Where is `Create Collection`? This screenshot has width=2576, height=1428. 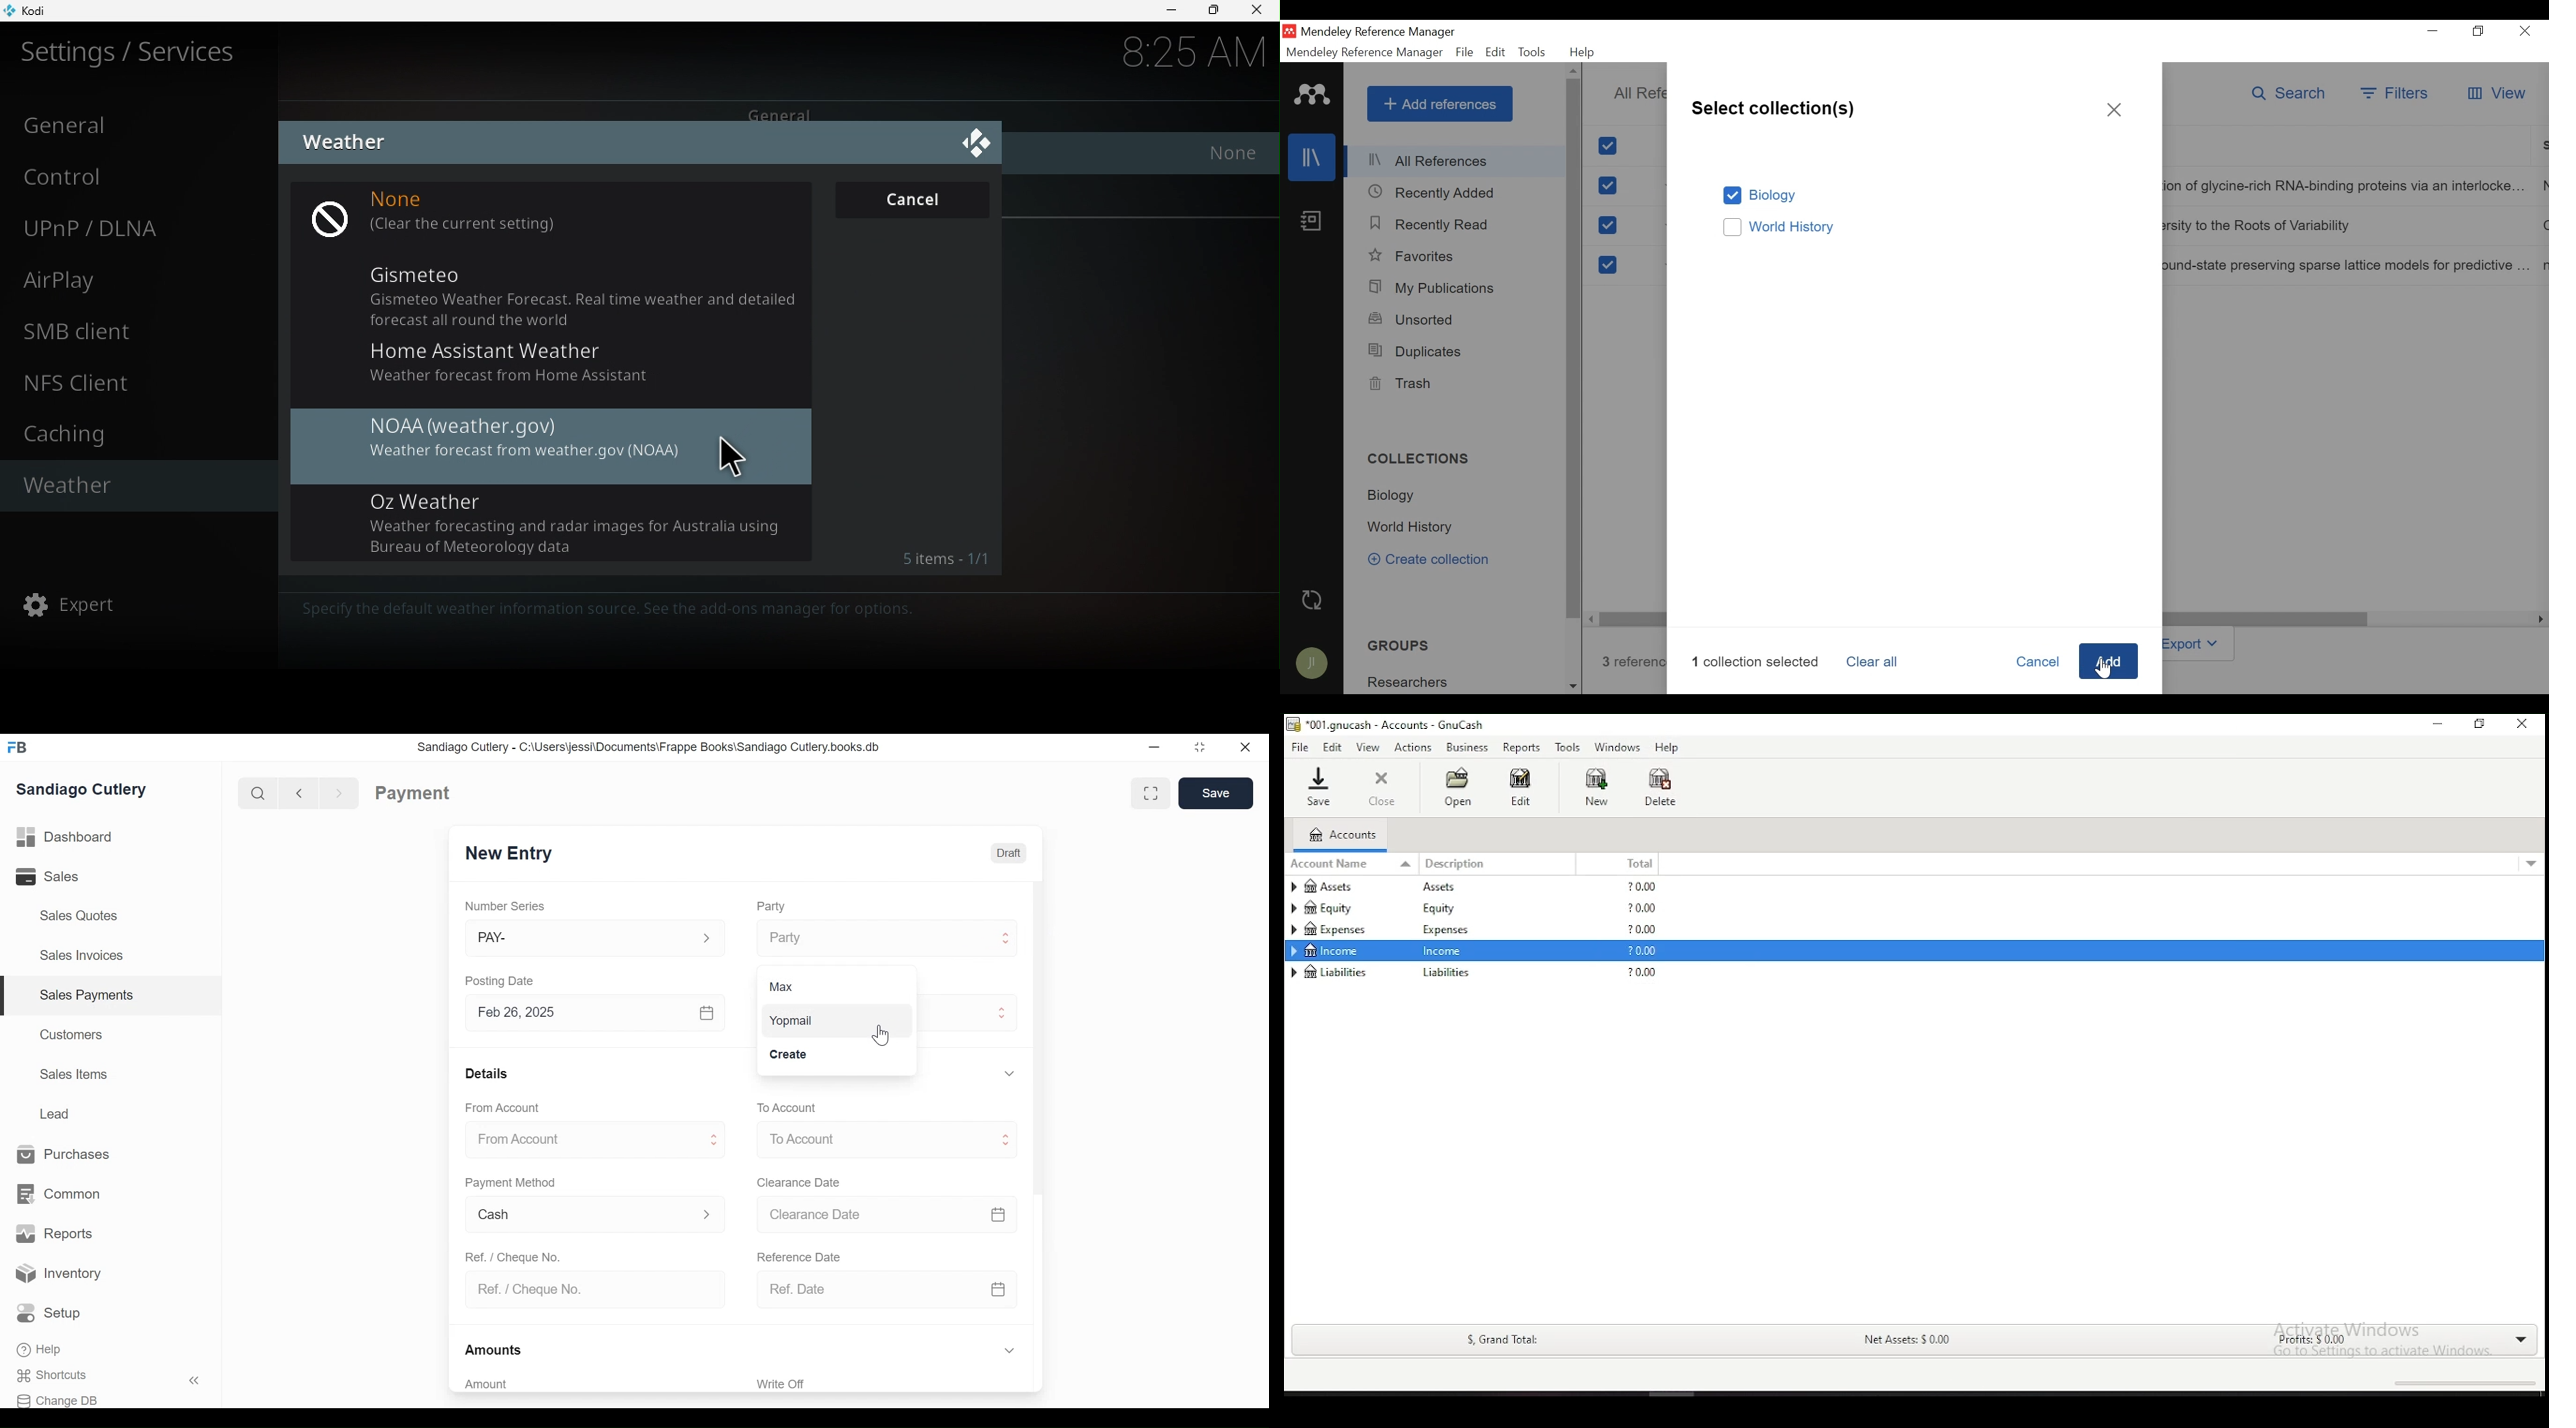
Create Collection is located at coordinates (1437, 561).